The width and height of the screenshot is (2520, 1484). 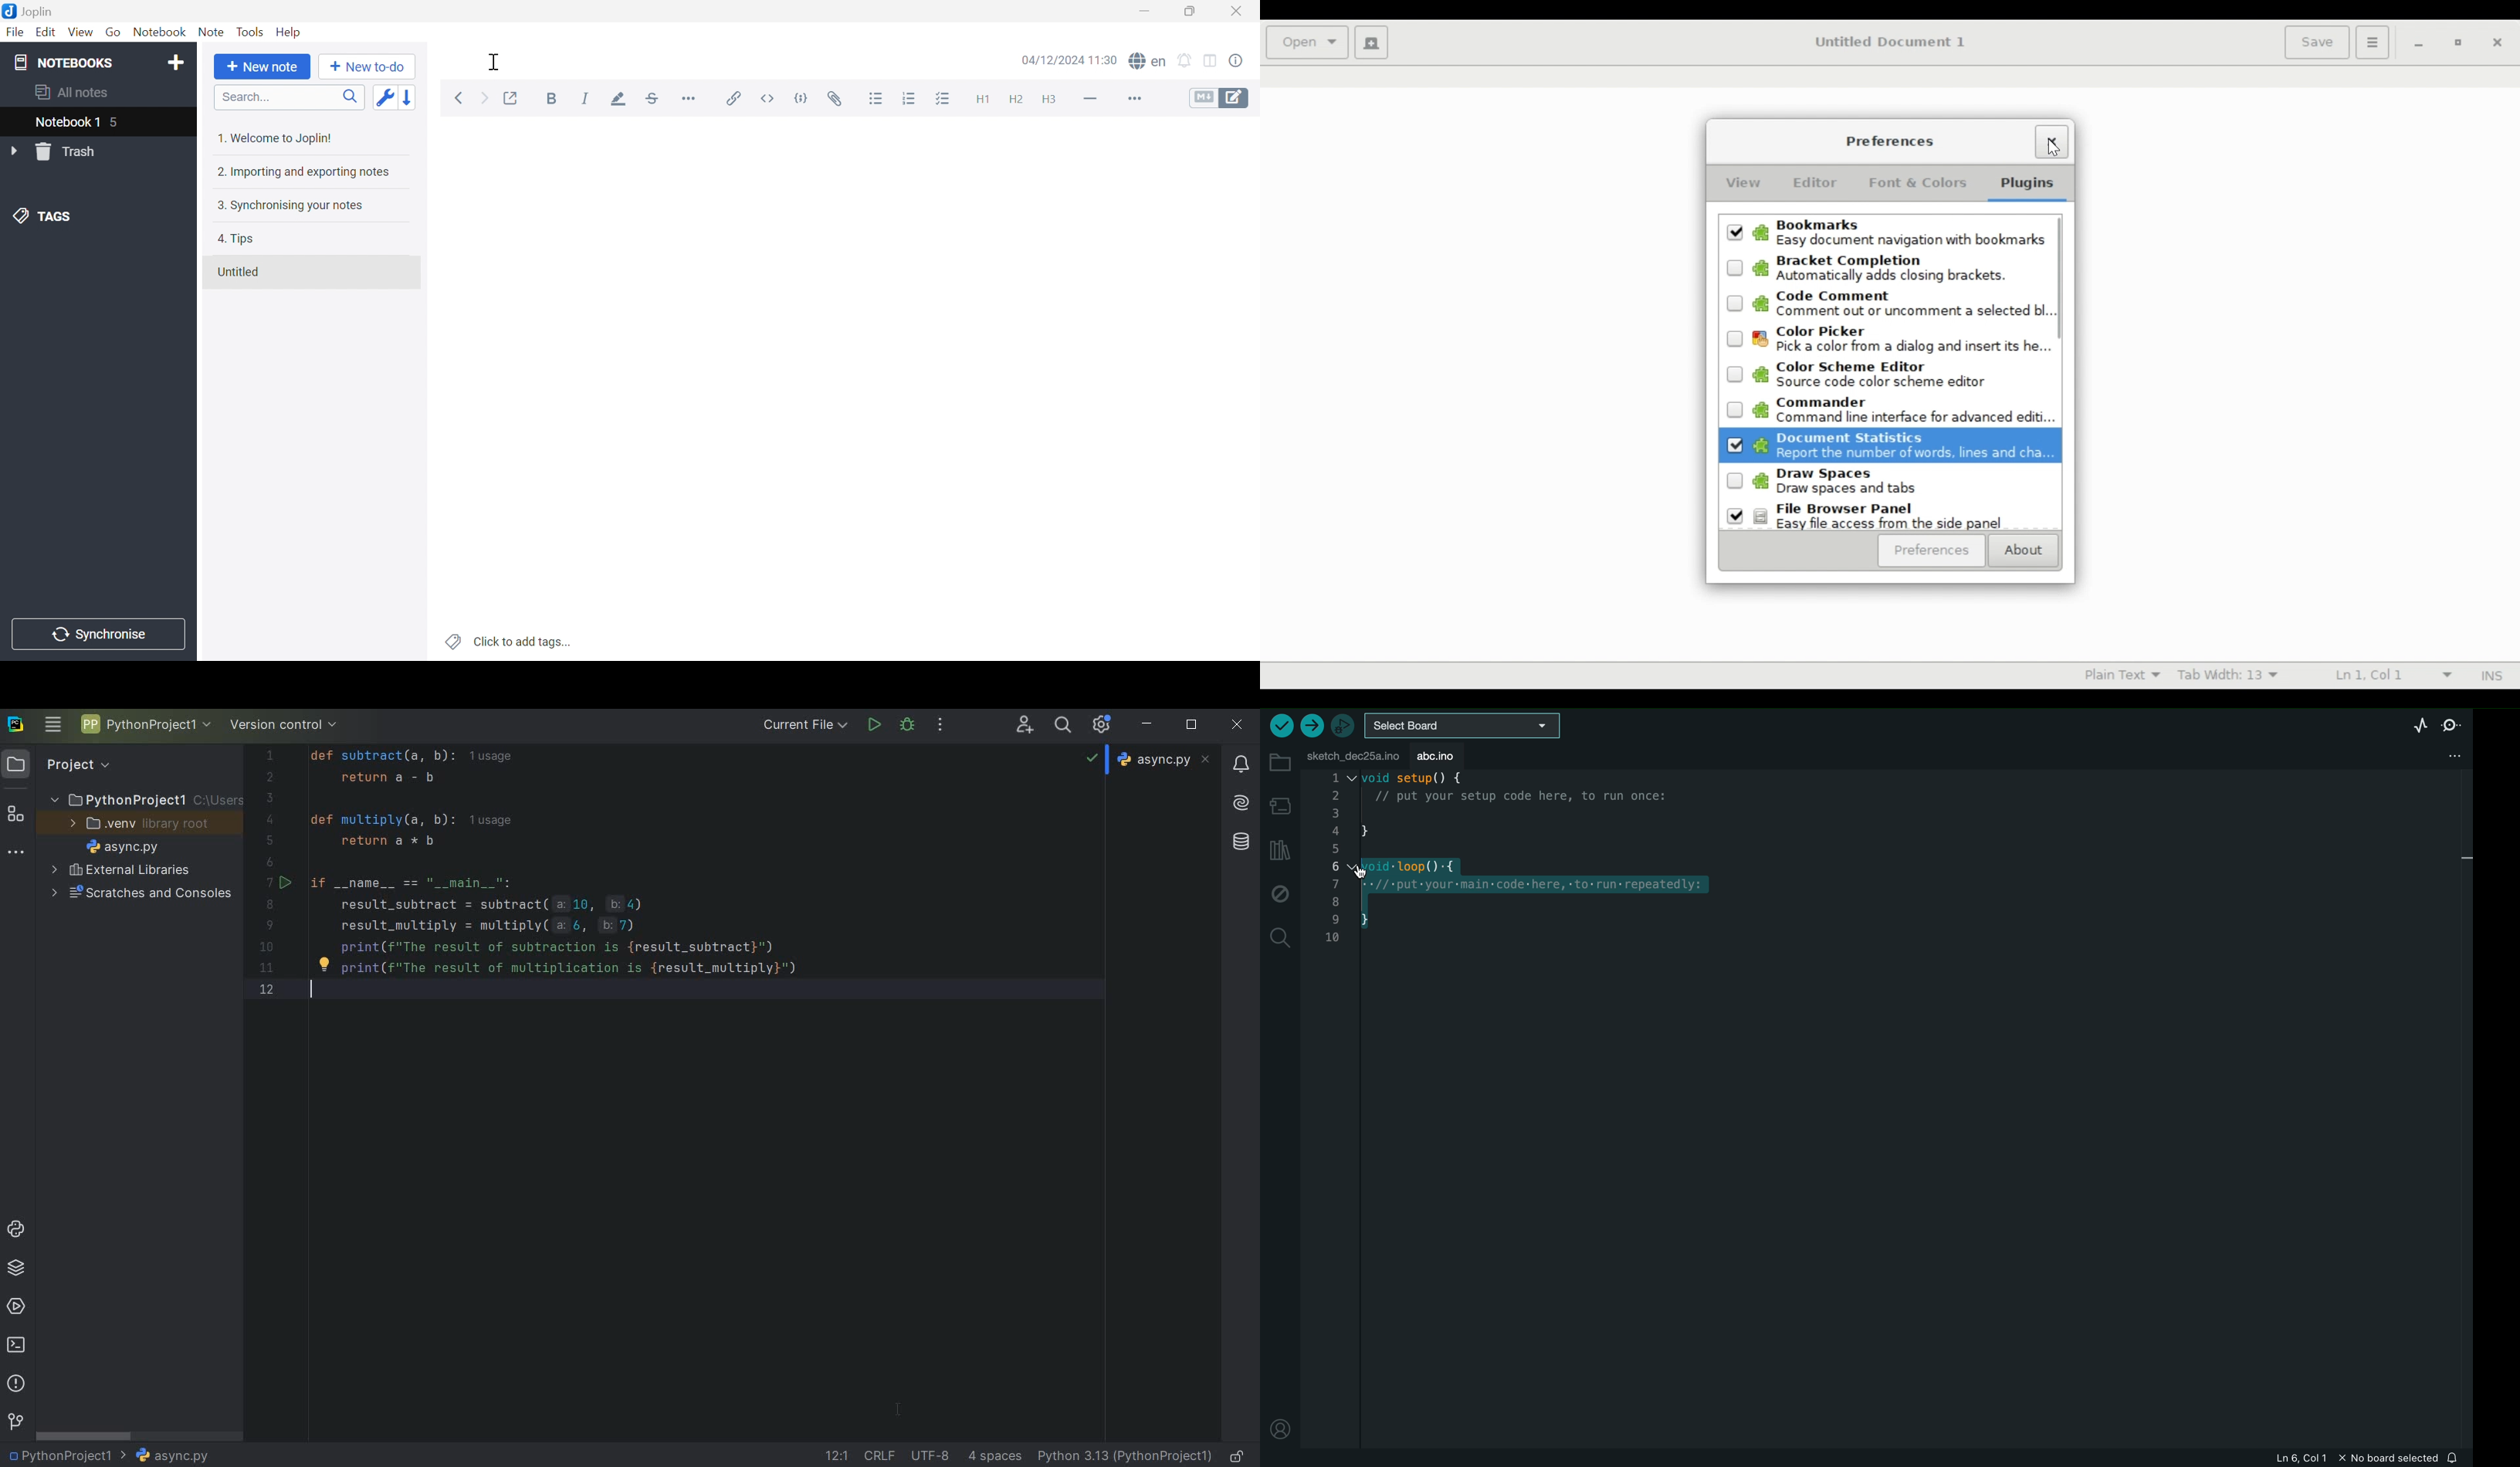 I want to click on search, so click(x=1279, y=938).